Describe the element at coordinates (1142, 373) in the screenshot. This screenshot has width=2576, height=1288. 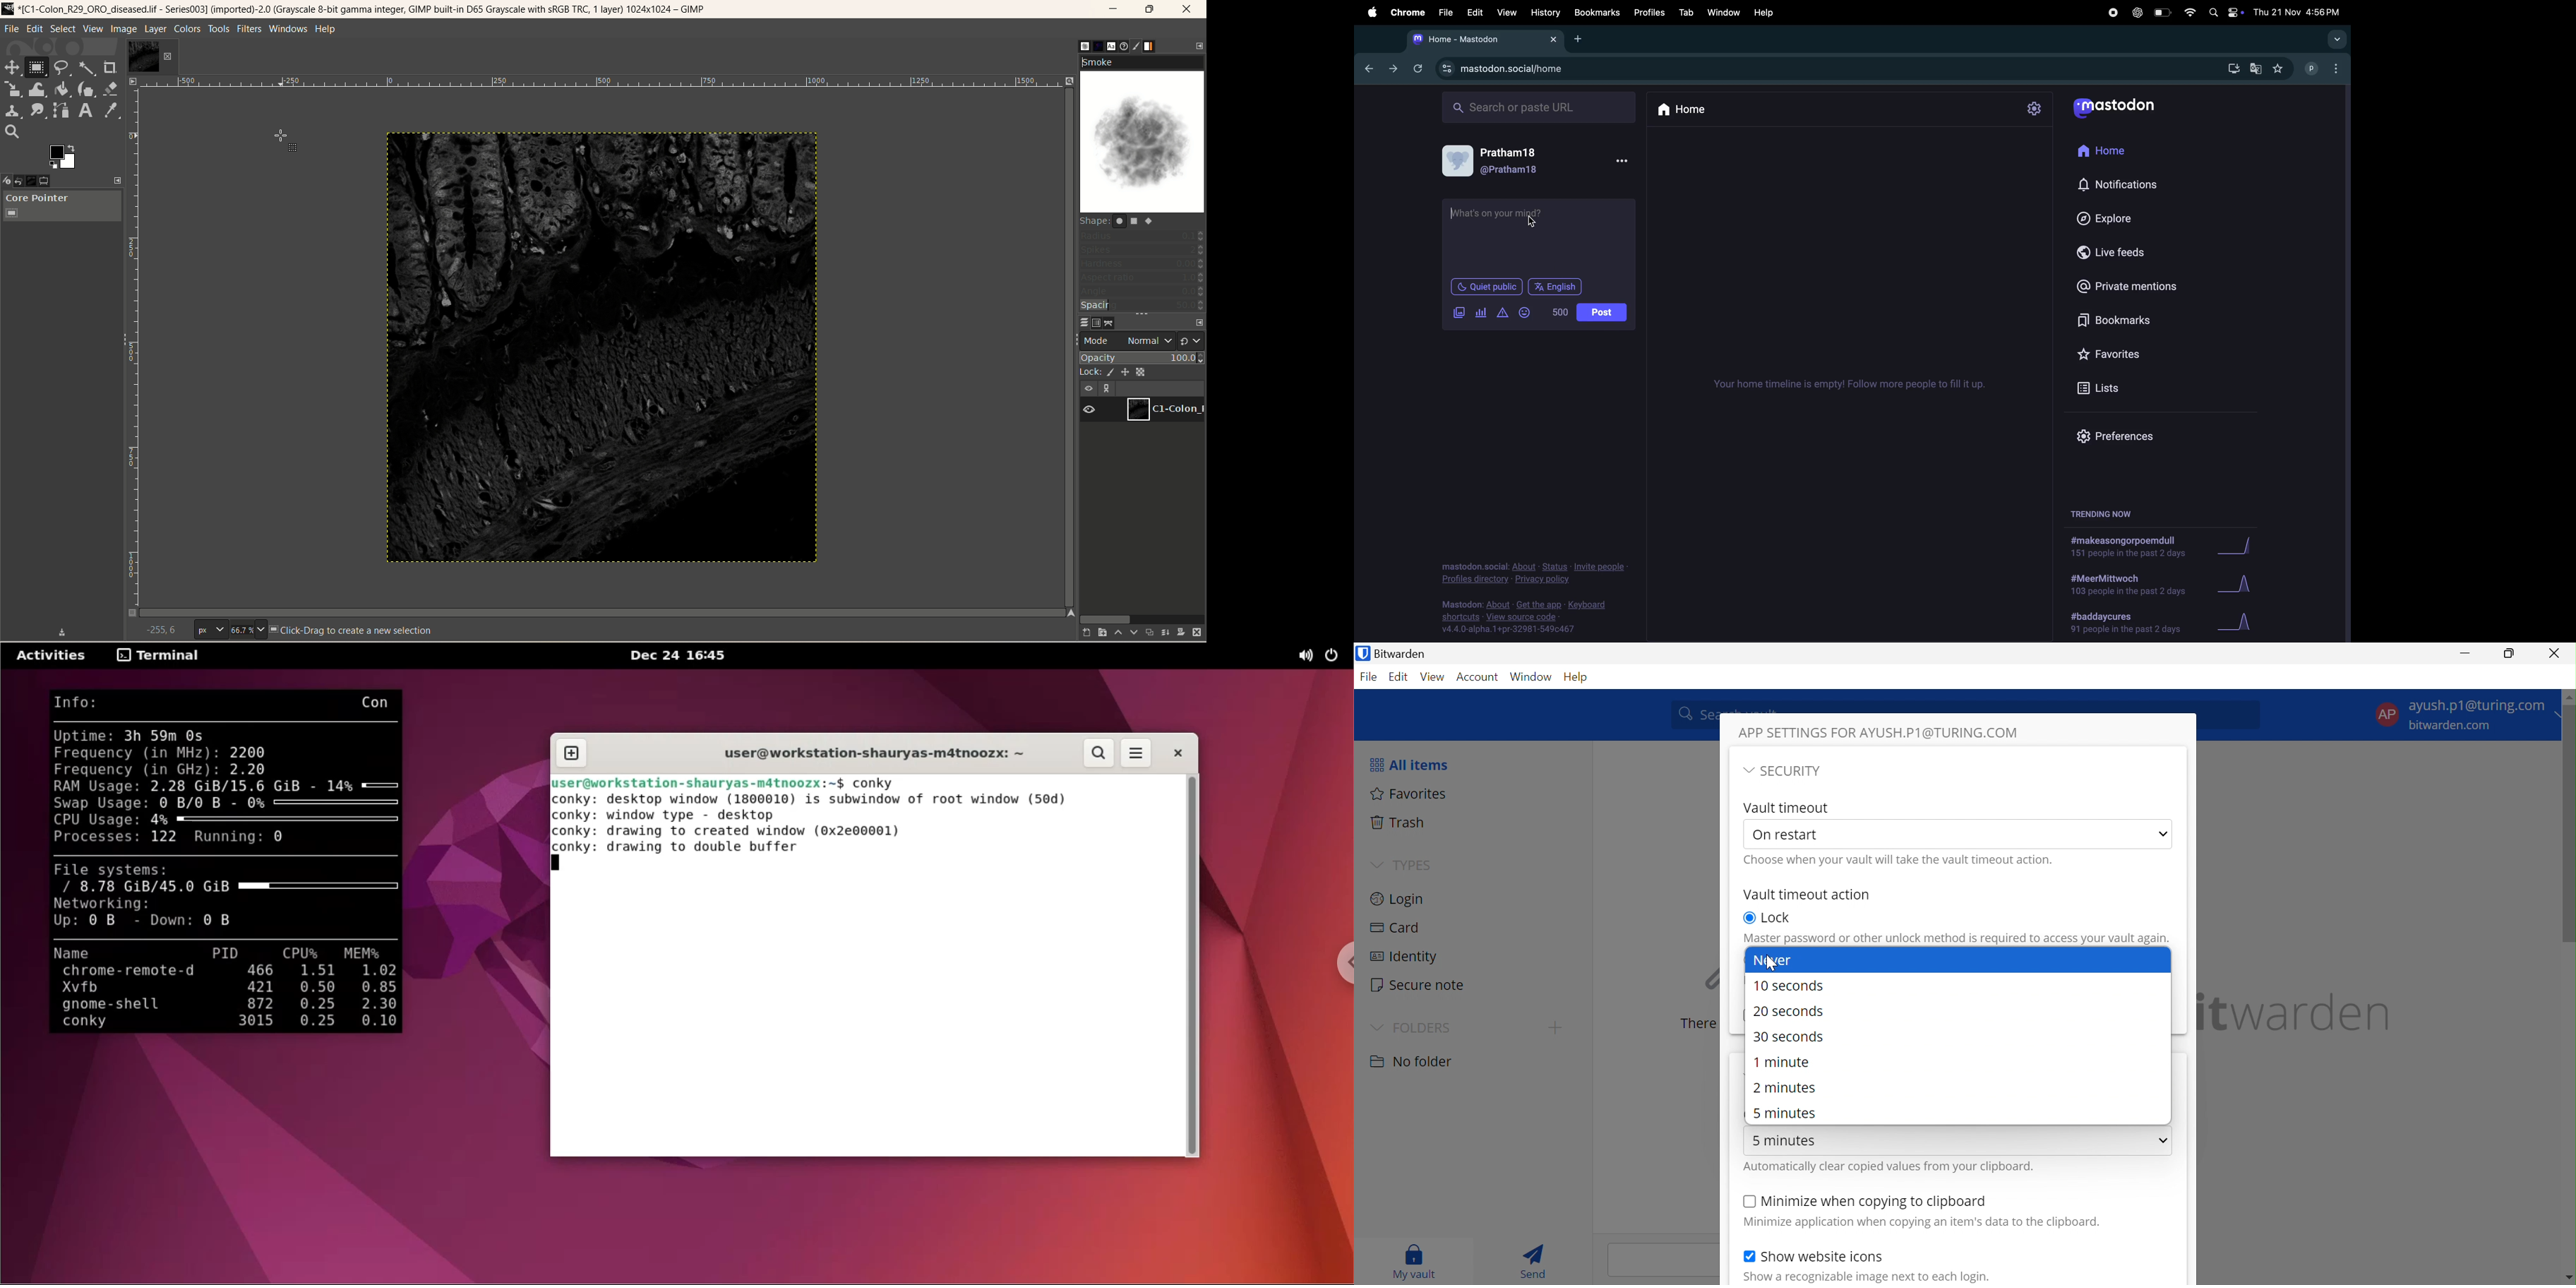
I see `lock alpha channel` at that location.